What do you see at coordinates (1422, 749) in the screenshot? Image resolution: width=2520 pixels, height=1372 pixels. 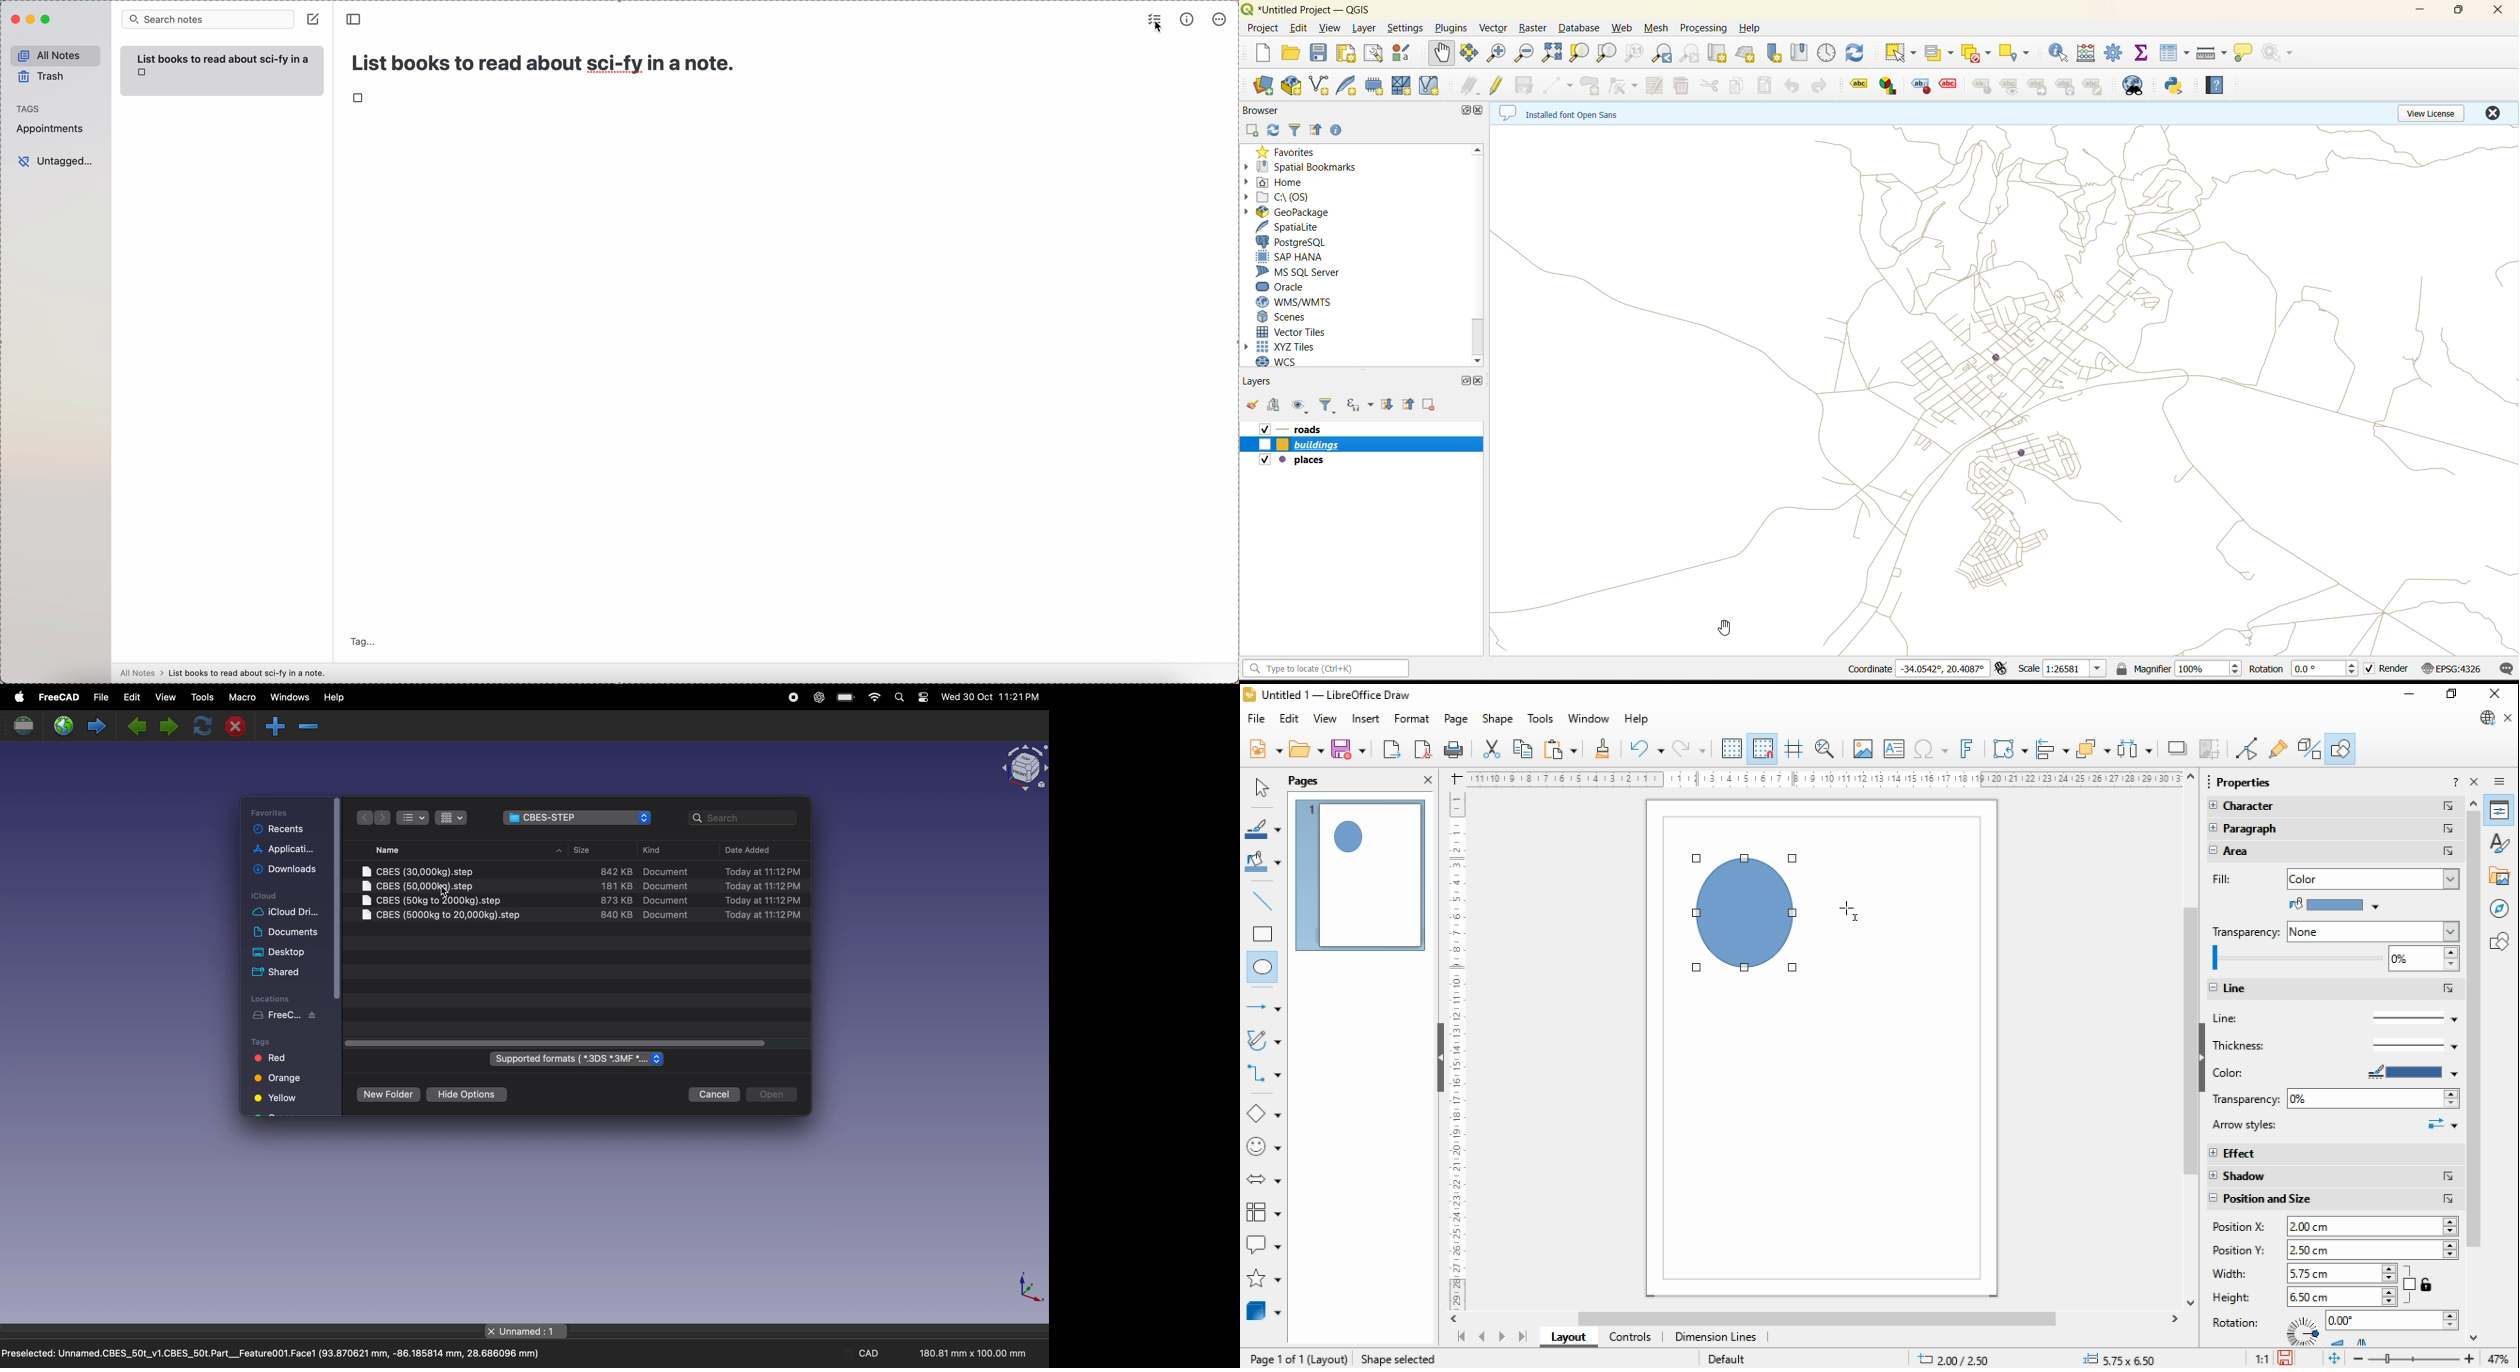 I see `export directly as PDF` at bounding box center [1422, 749].